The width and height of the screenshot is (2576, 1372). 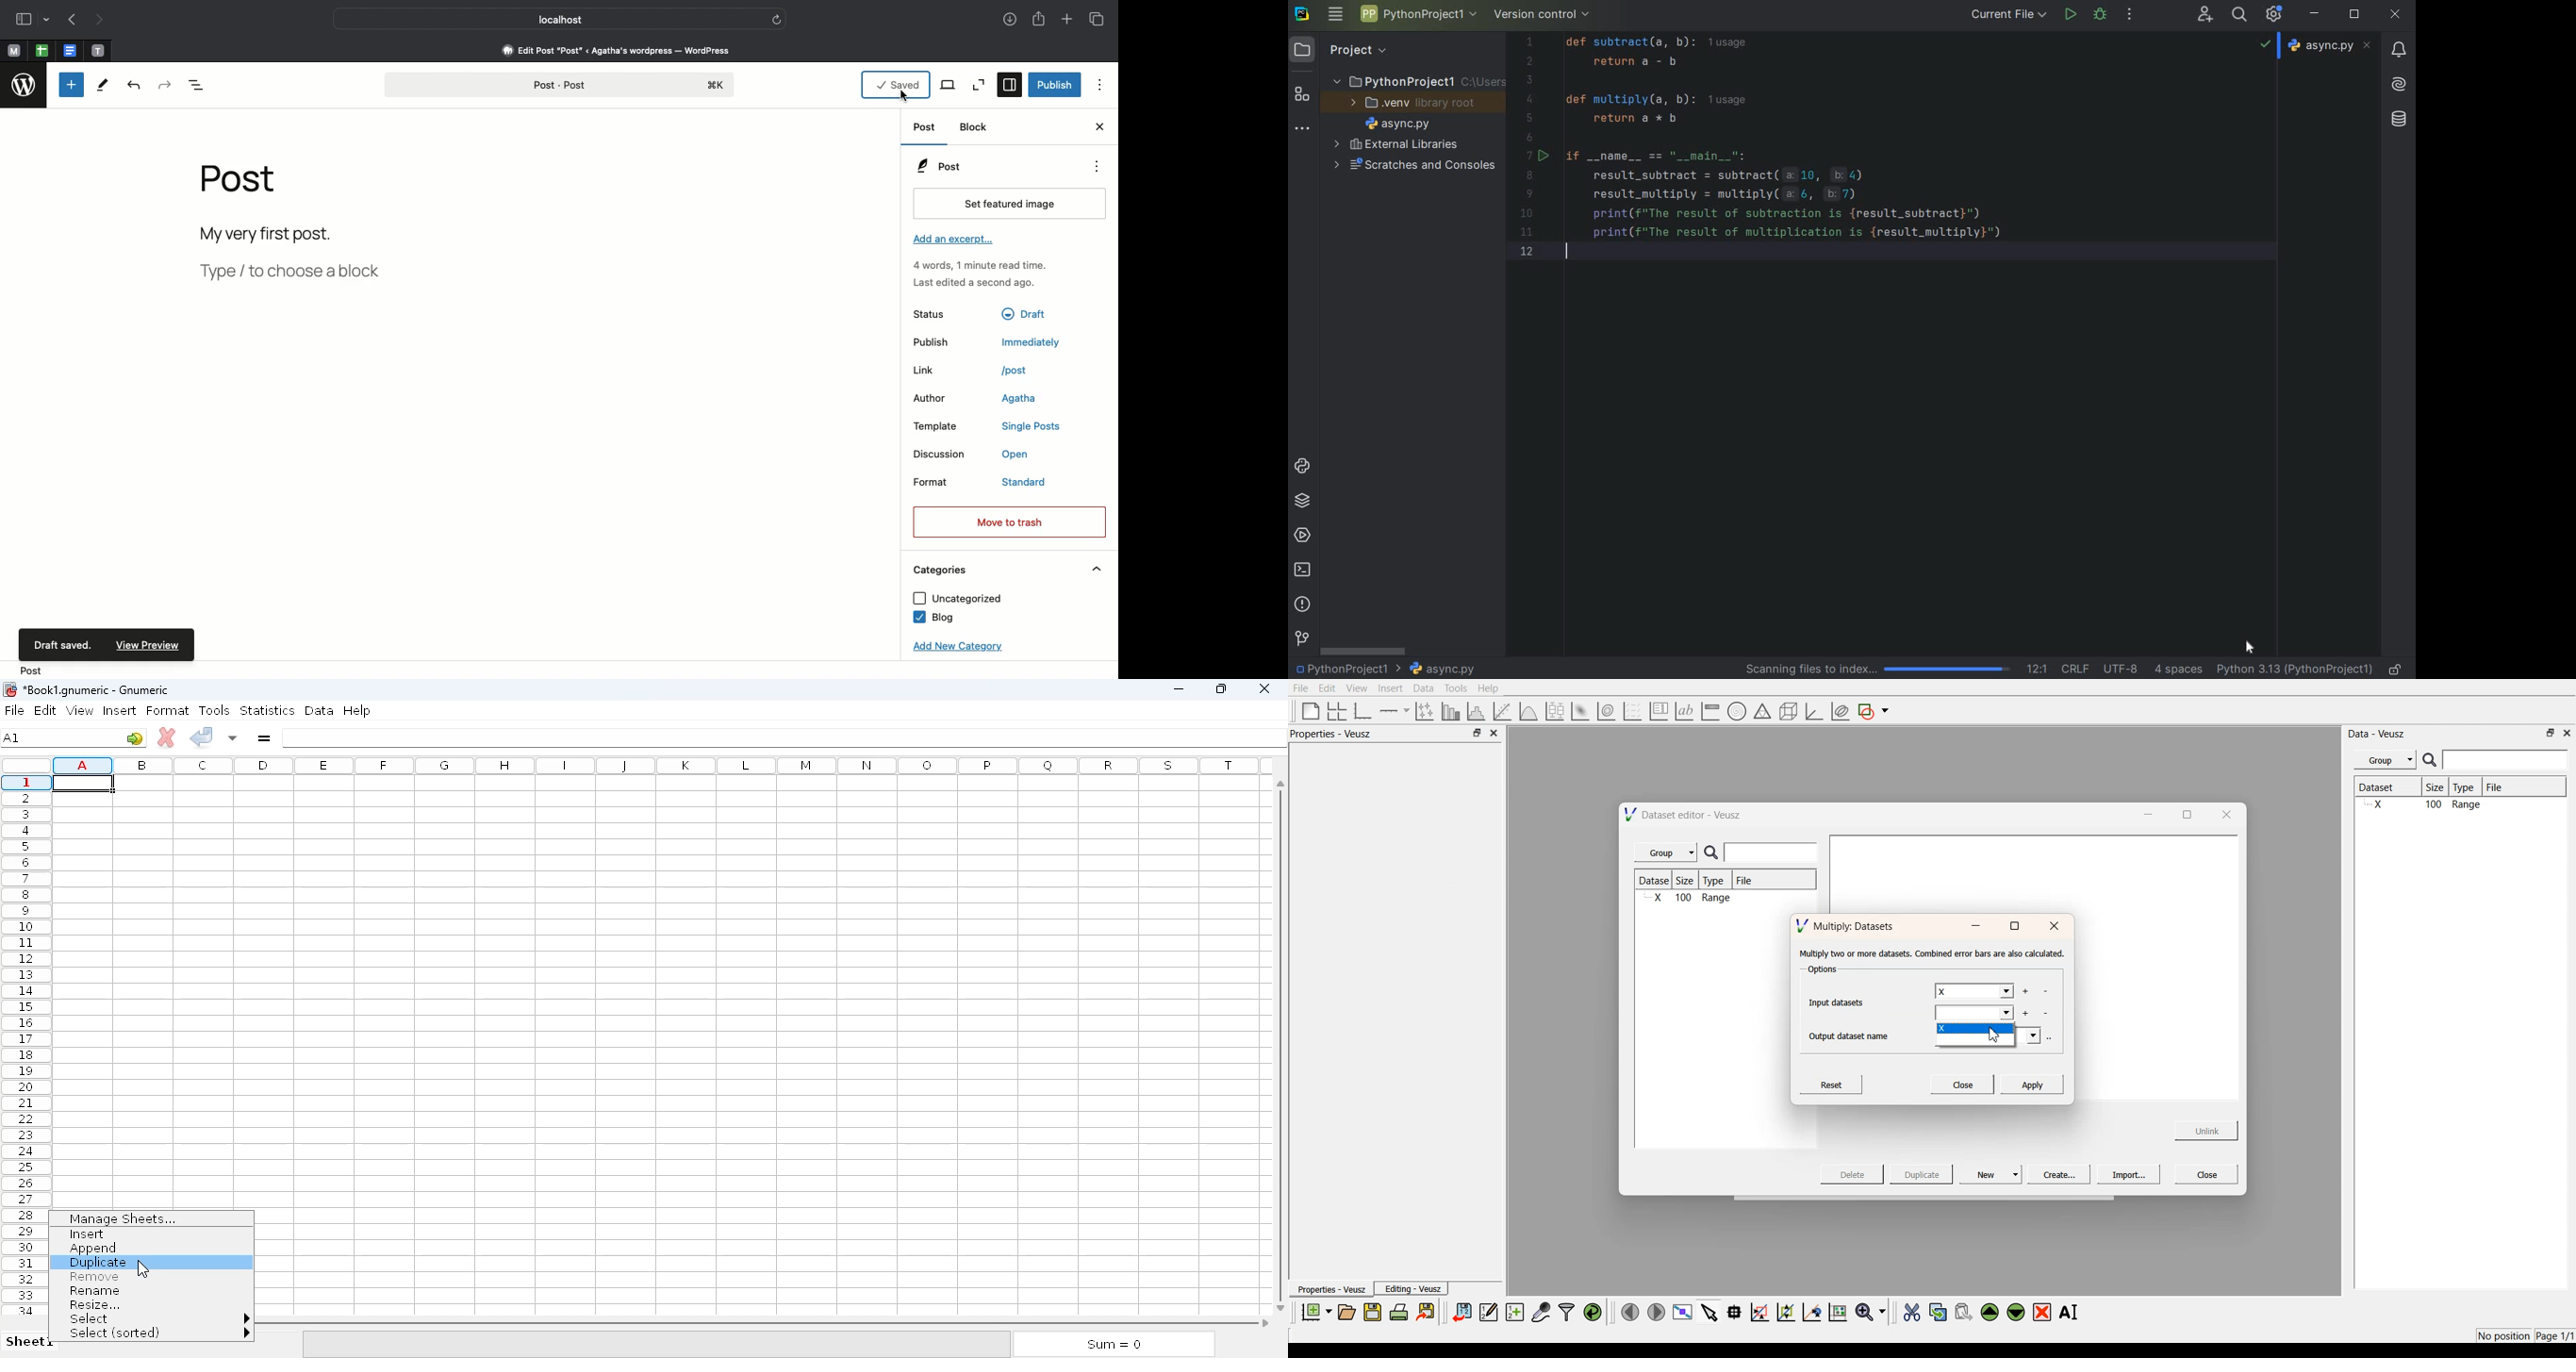 I want to click on create new datasets, so click(x=1515, y=1312).